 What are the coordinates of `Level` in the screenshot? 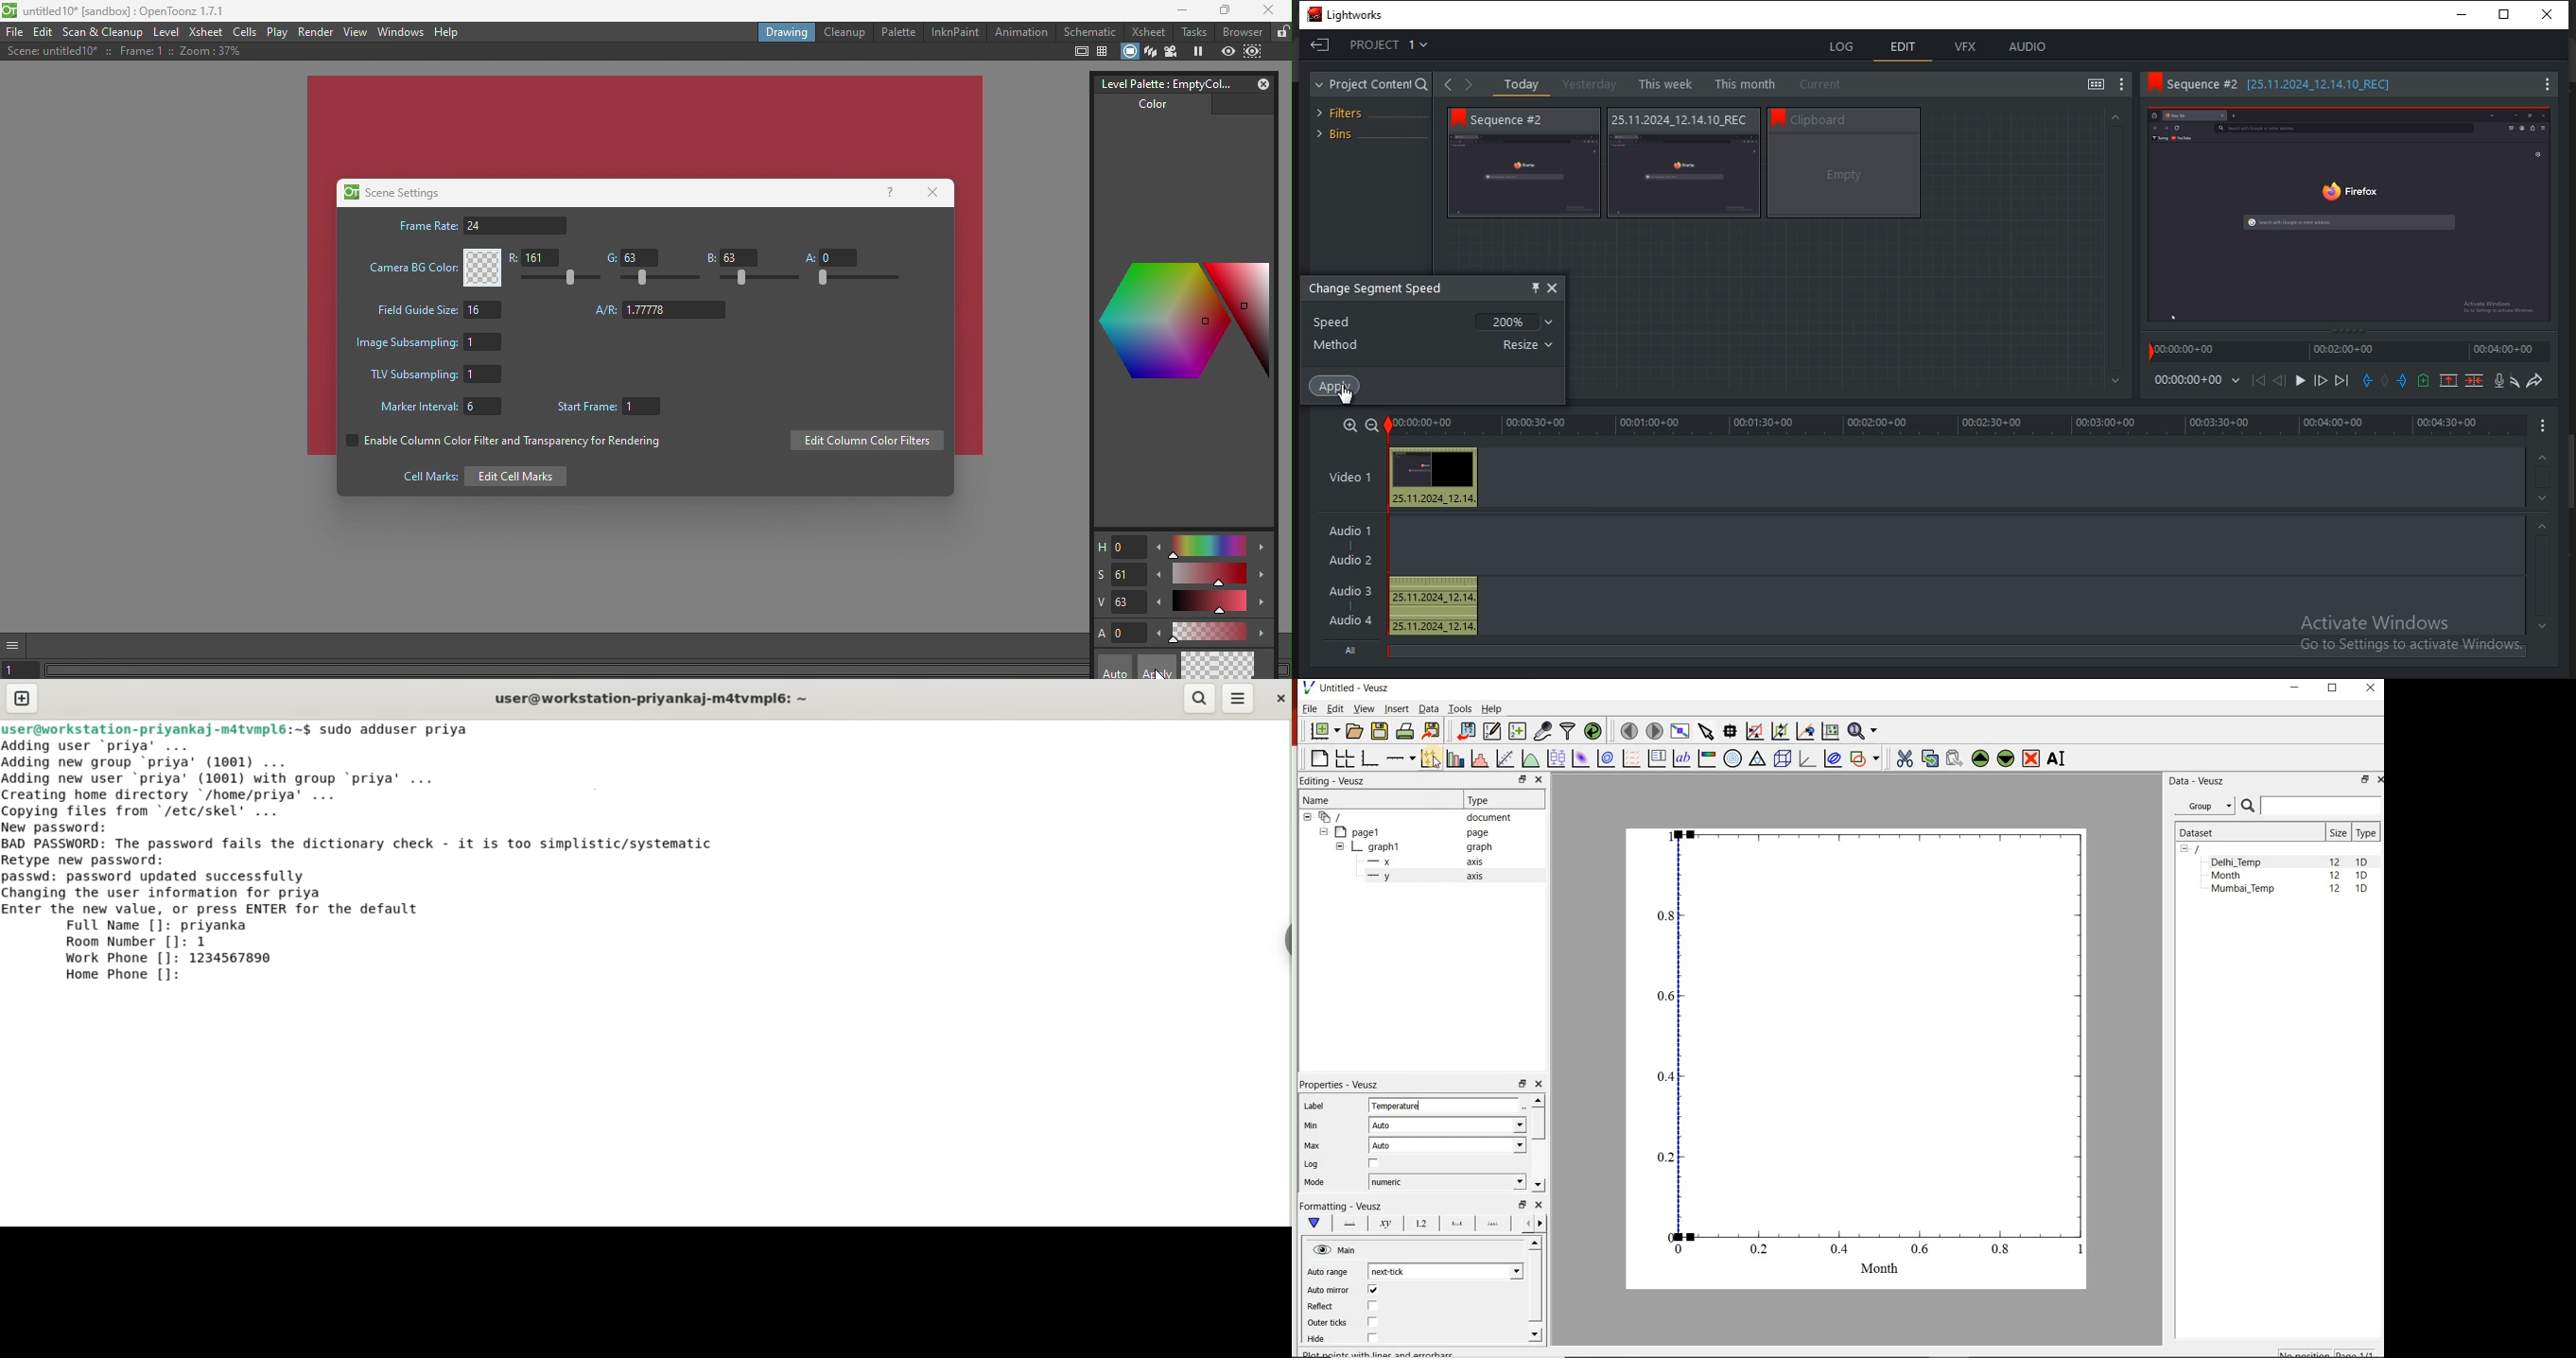 It's located at (167, 34).